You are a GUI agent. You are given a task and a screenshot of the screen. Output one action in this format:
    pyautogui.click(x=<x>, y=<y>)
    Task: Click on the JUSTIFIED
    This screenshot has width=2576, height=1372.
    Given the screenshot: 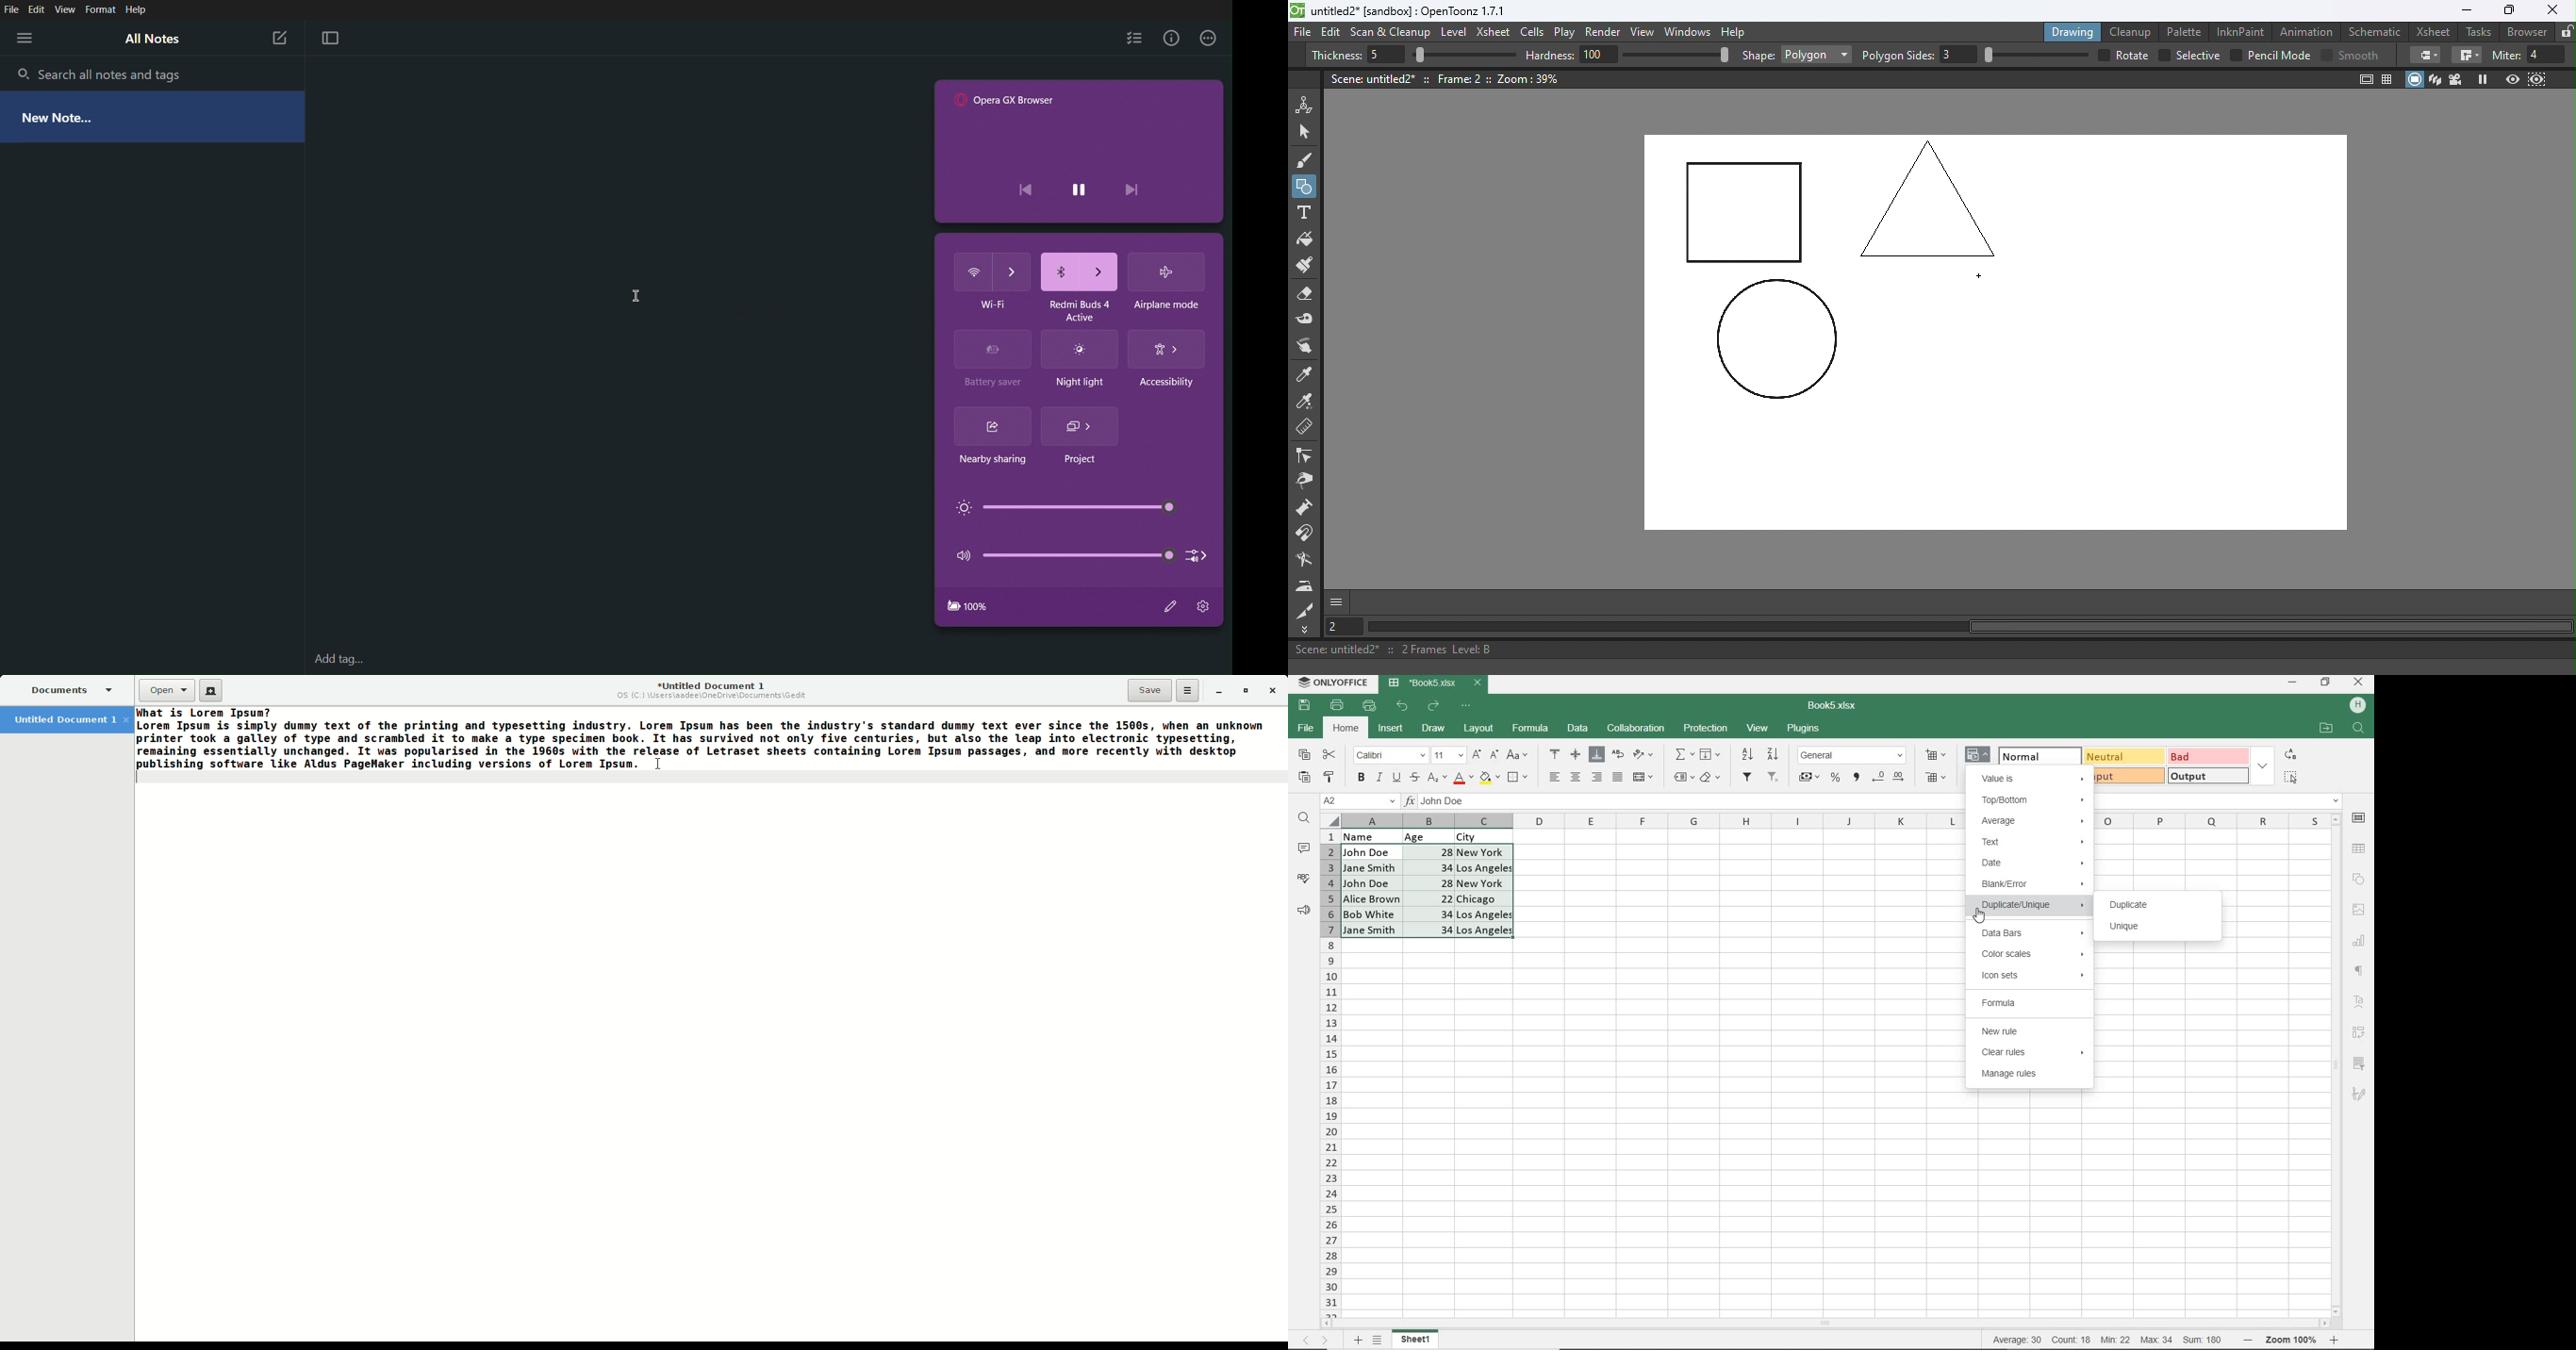 What is the action you would take?
    pyautogui.click(x=1617, y=777)
    